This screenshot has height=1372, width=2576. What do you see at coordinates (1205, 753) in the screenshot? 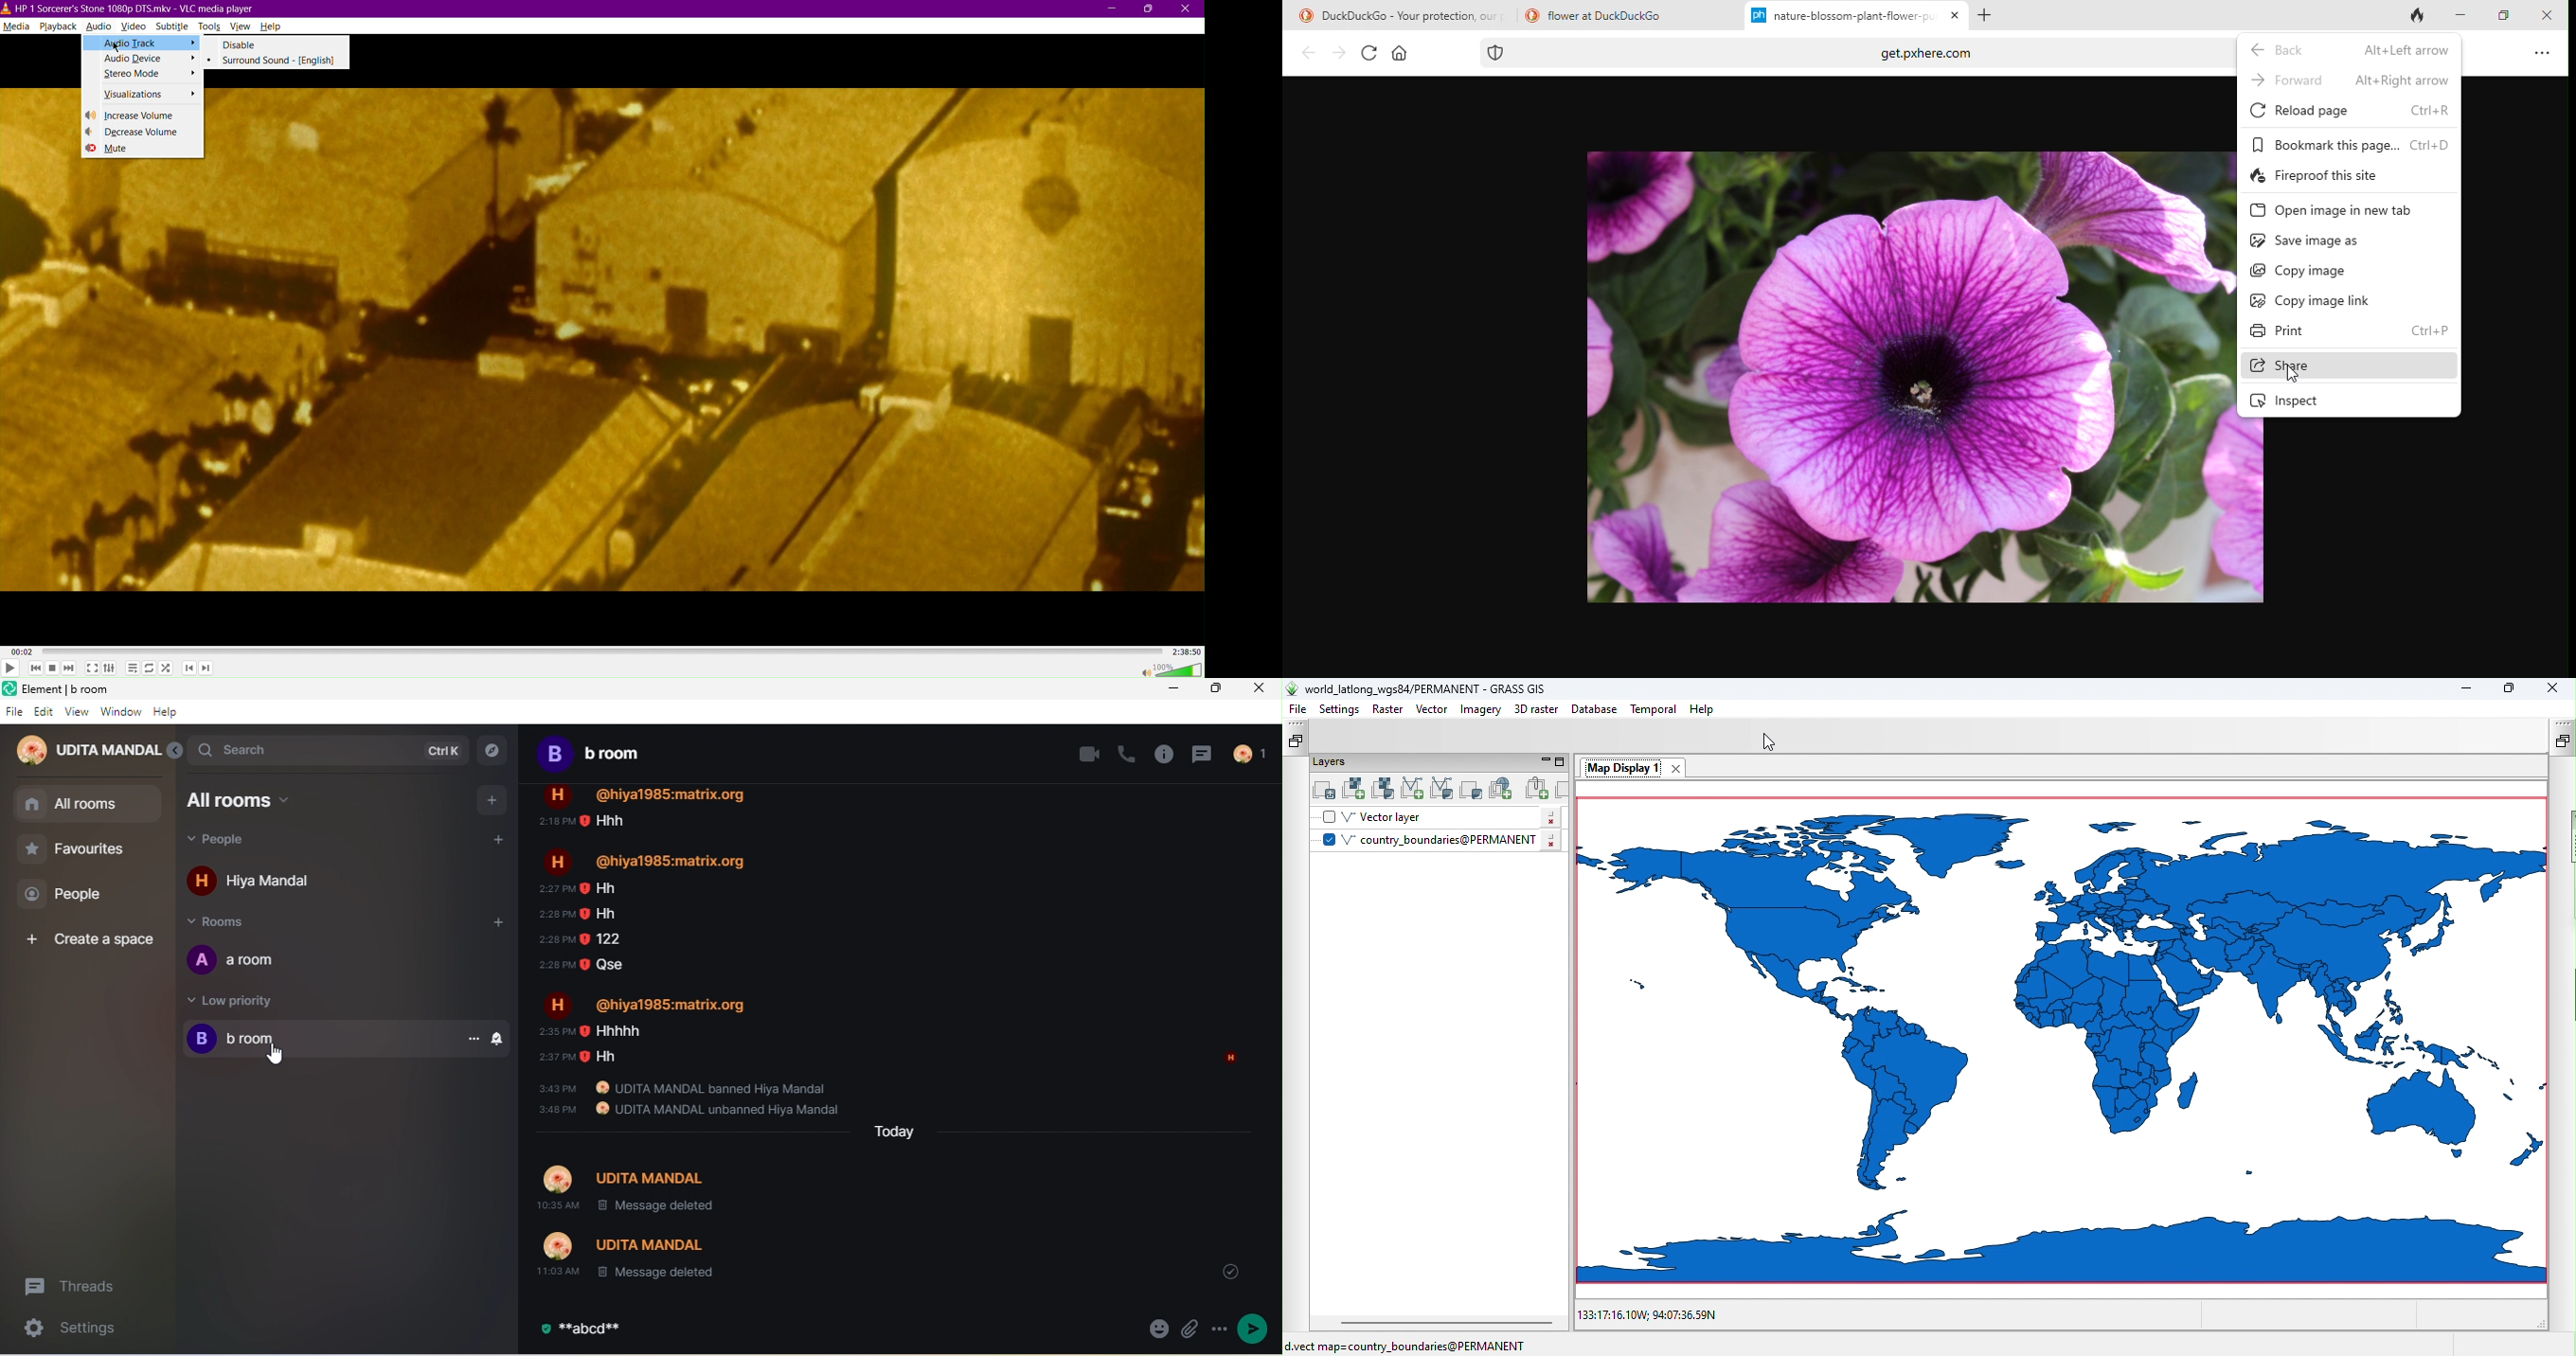
I see `threads` at bounding box center [1205, 753].